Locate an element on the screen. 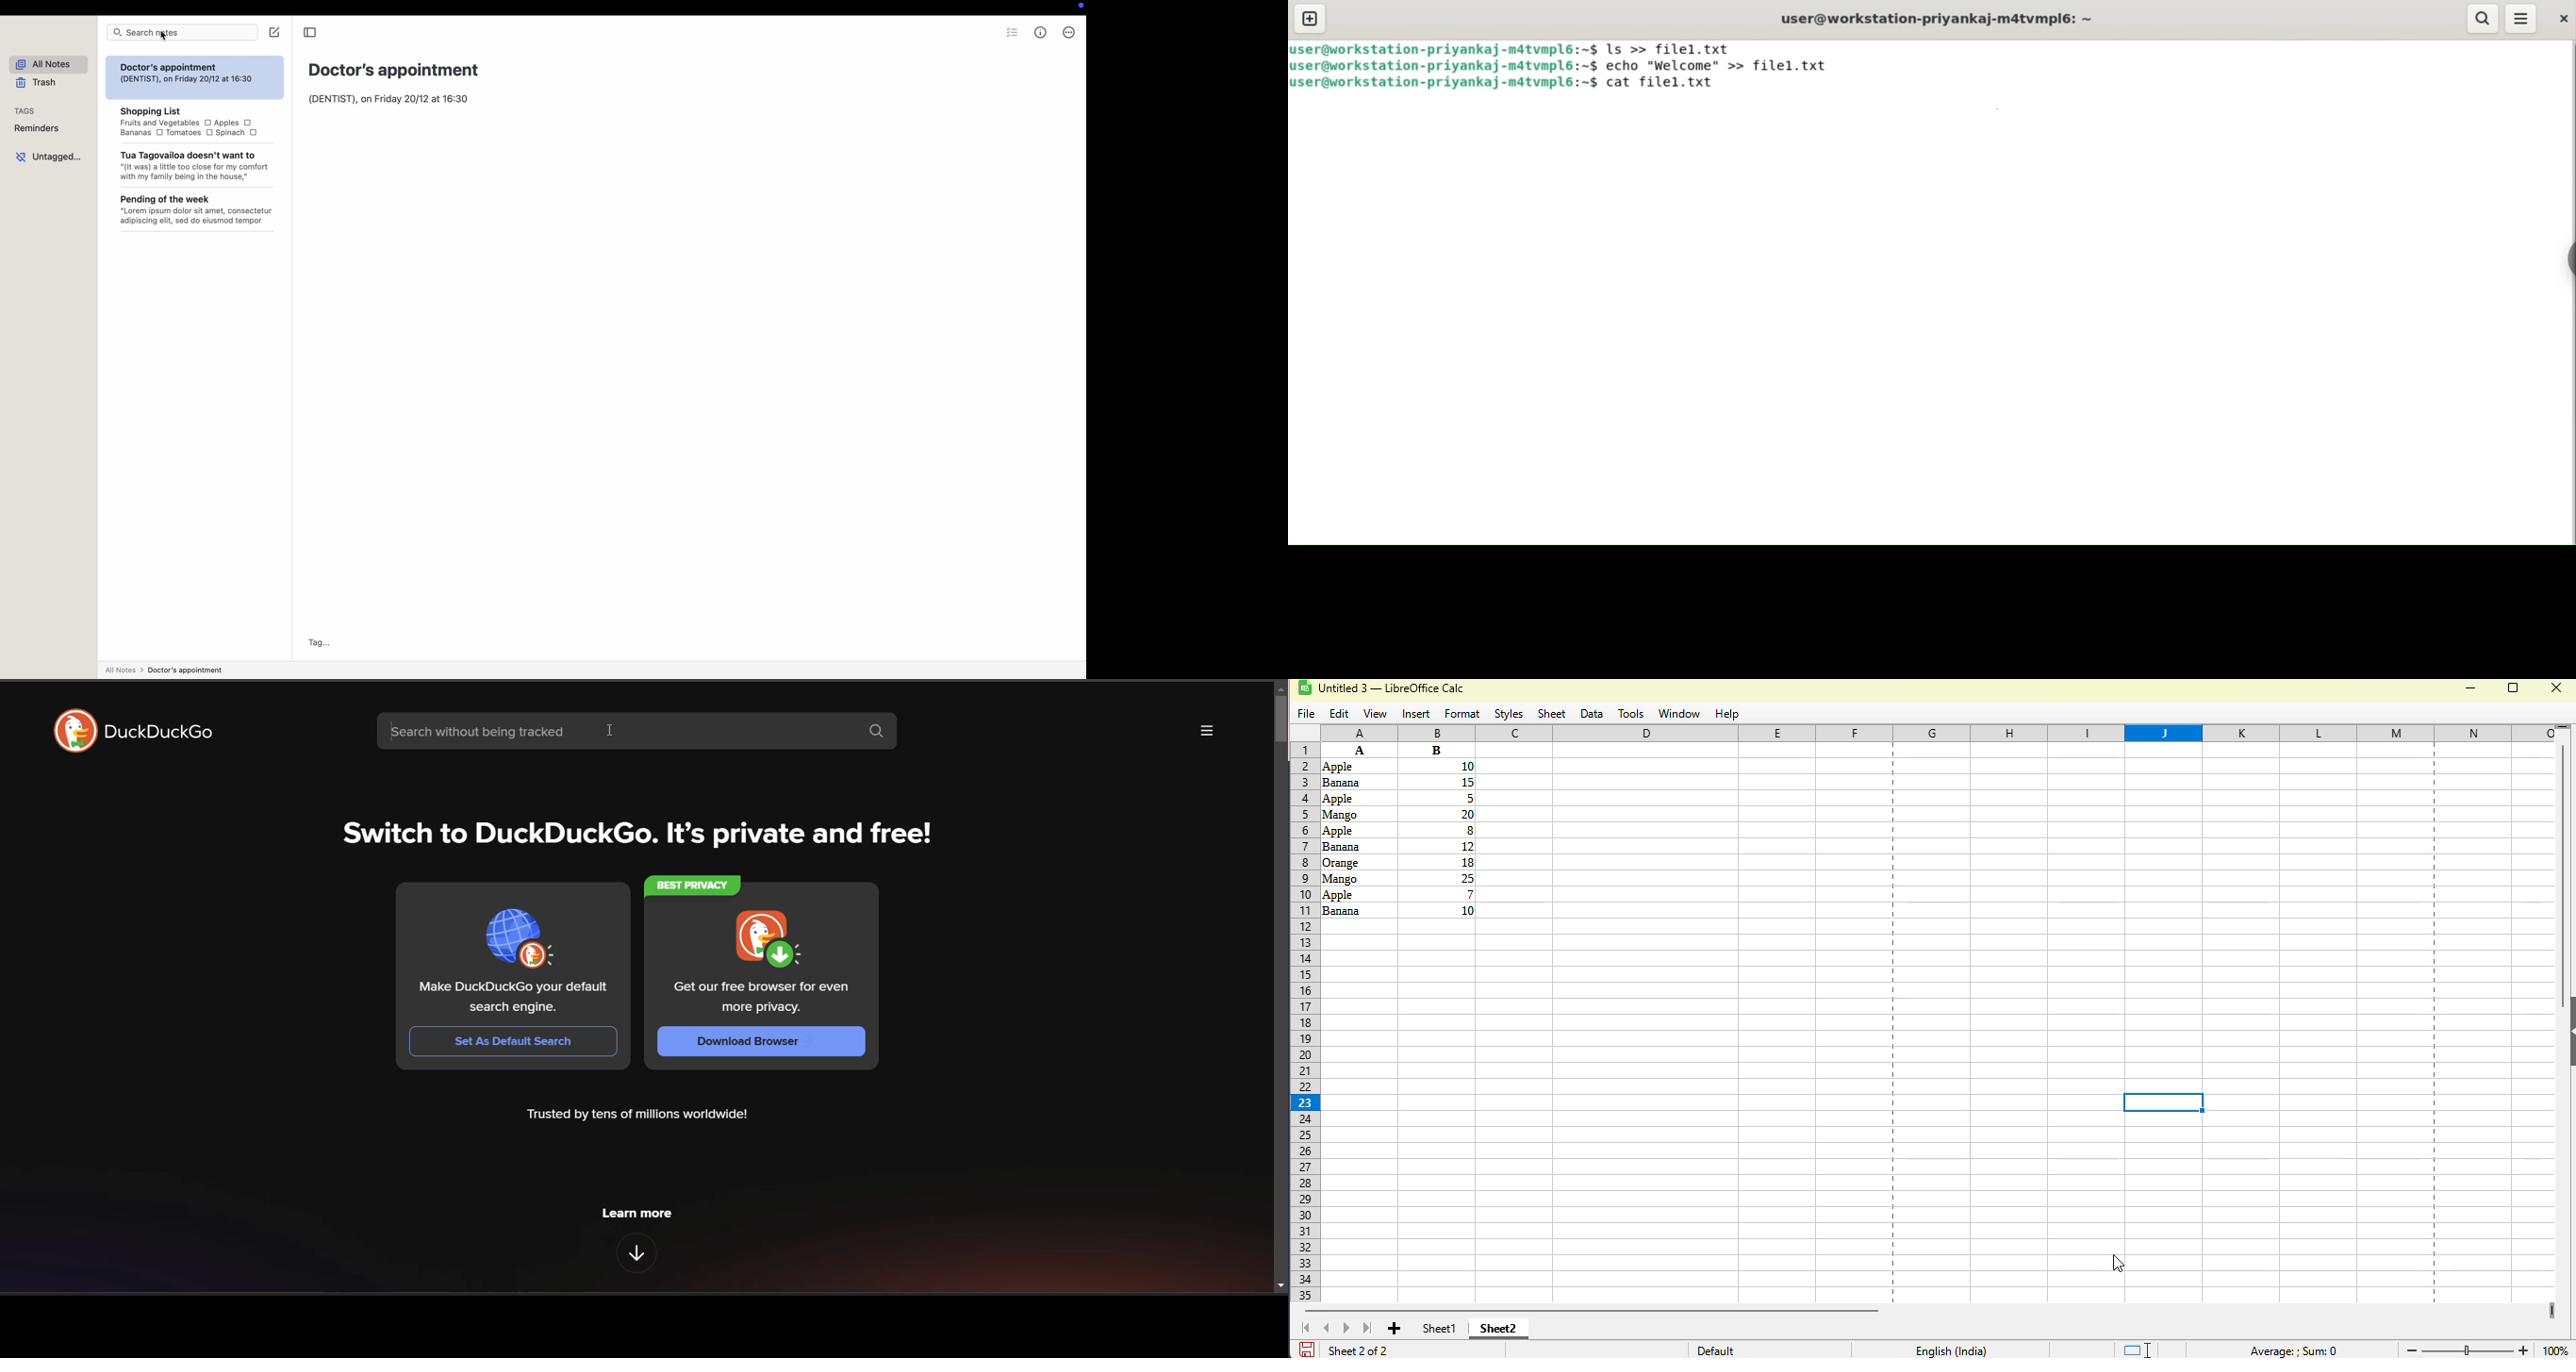  Download Browser is located at coordinates (760, 1042).